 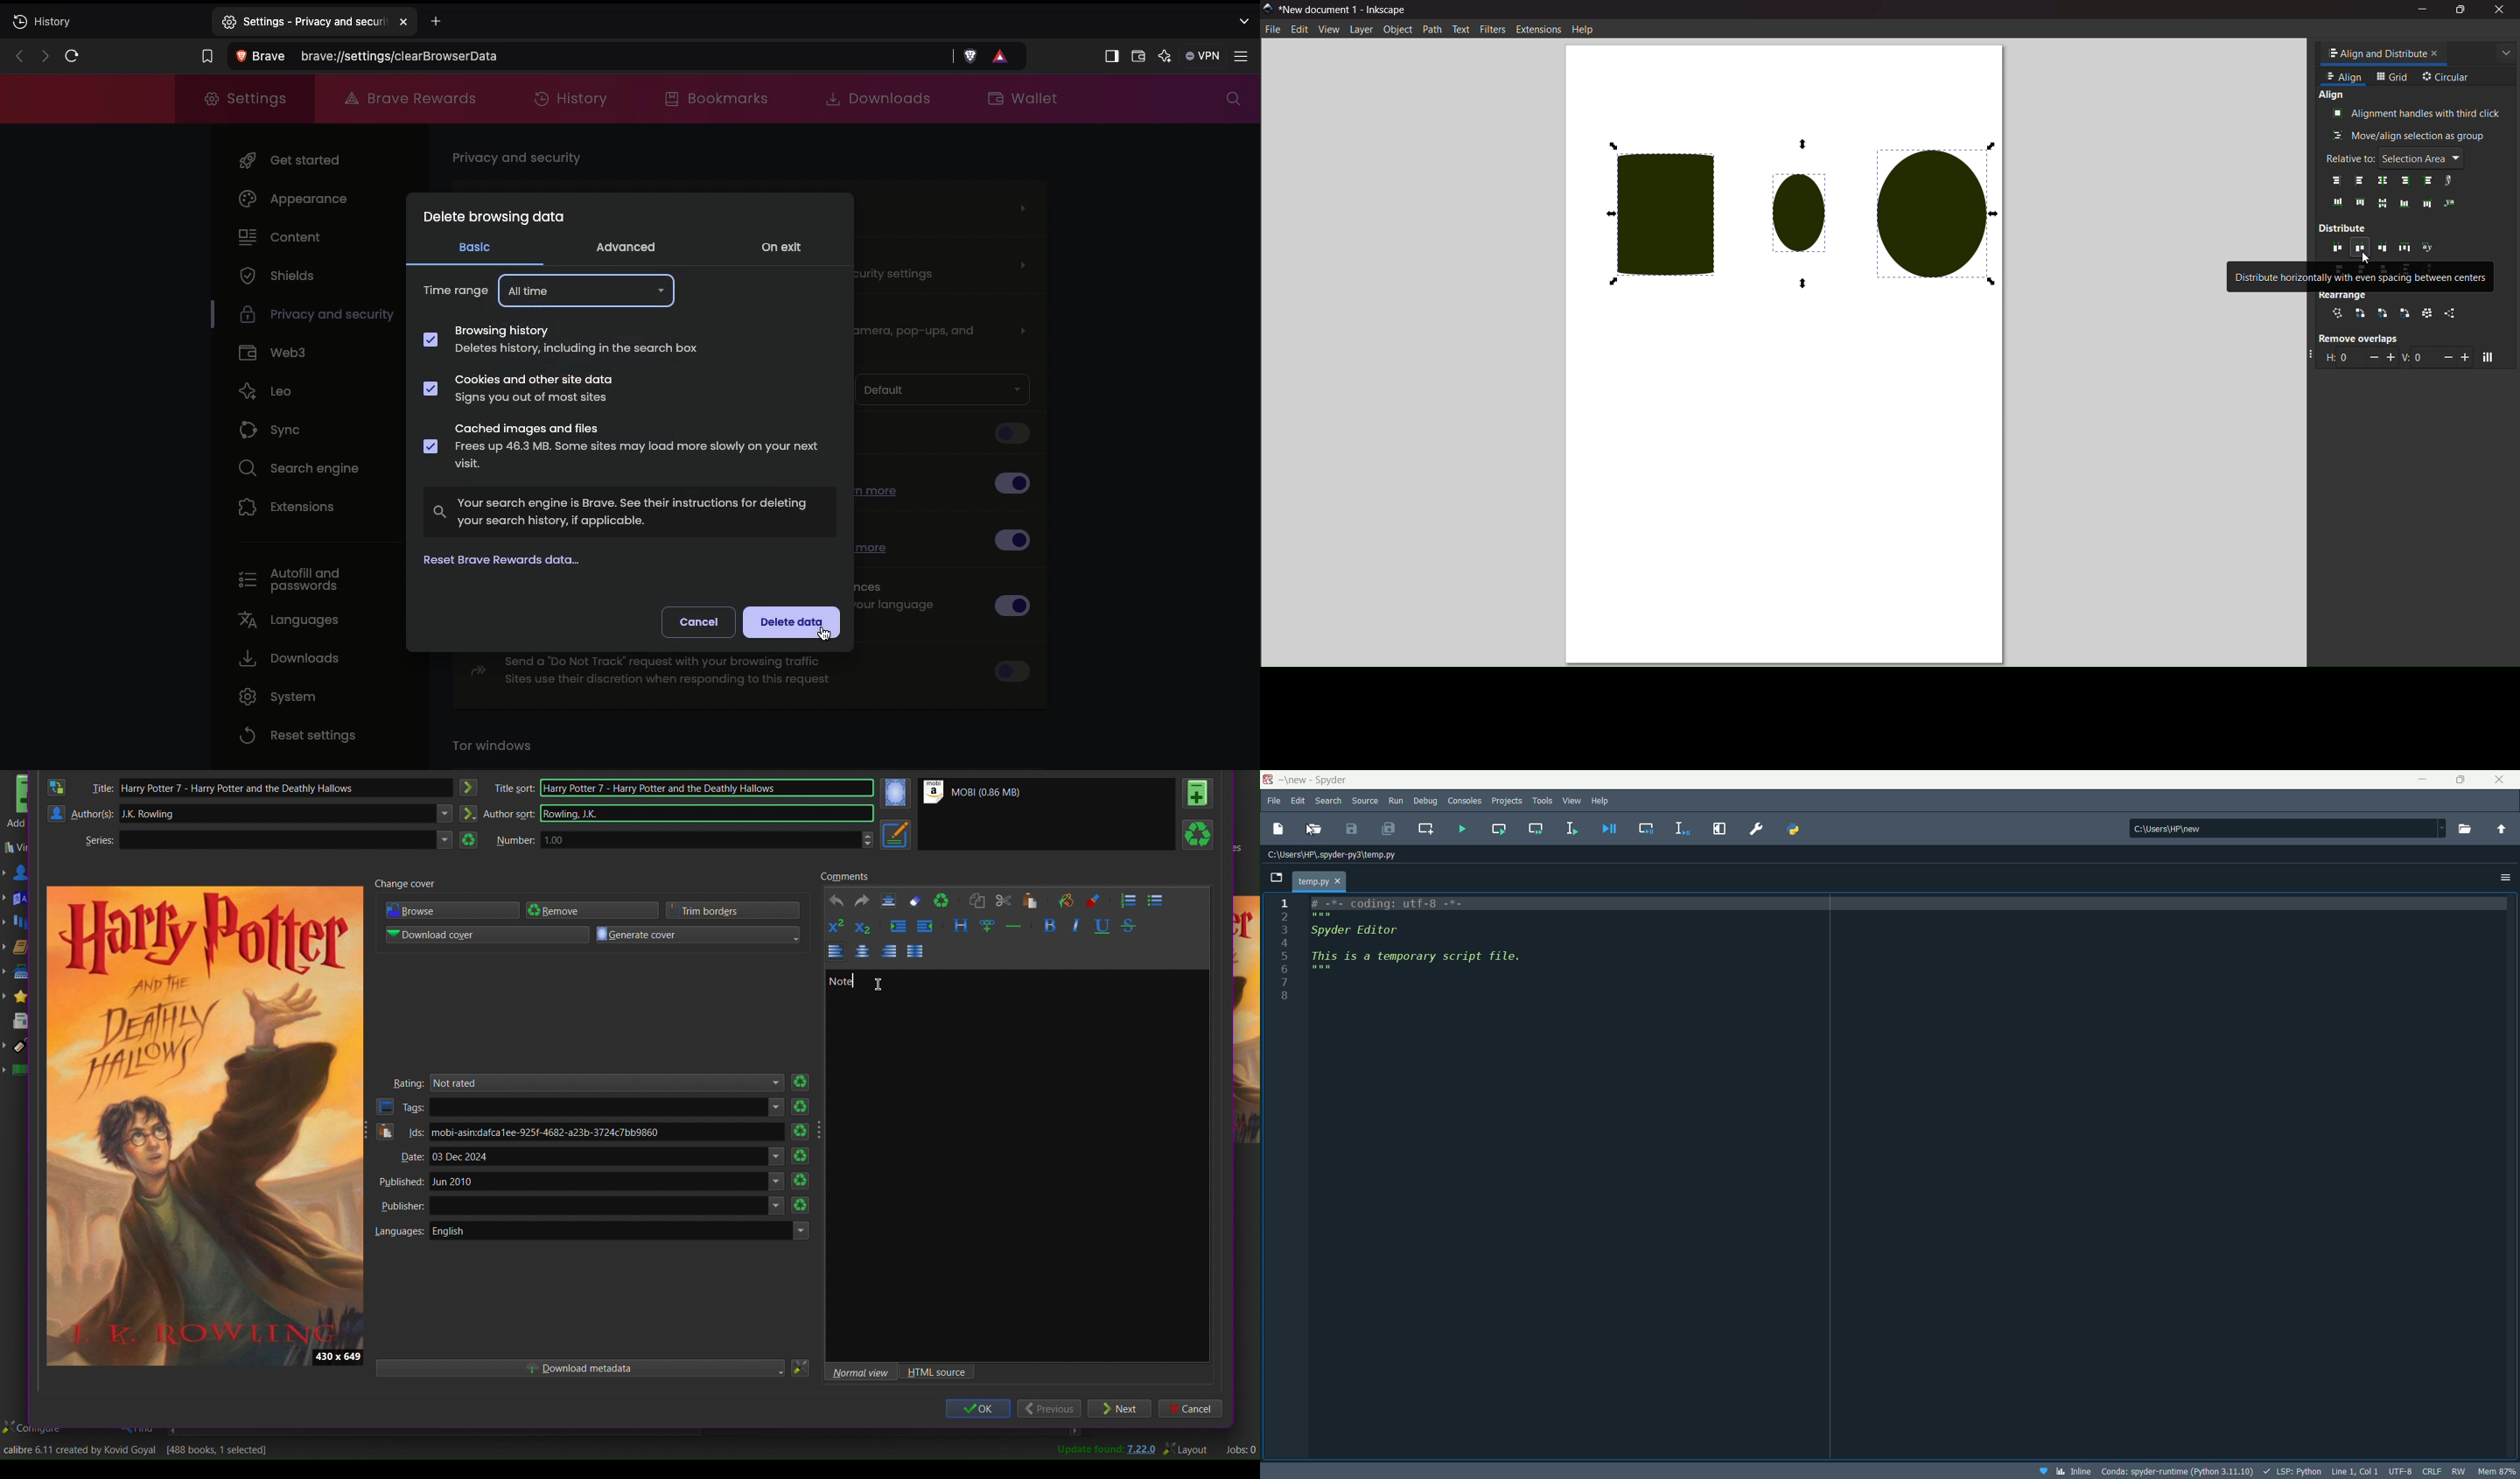 What do you see at coordinates (1544, 801) in the screenshot?
I see `Tools menu` at bounding box center [1544, 801].